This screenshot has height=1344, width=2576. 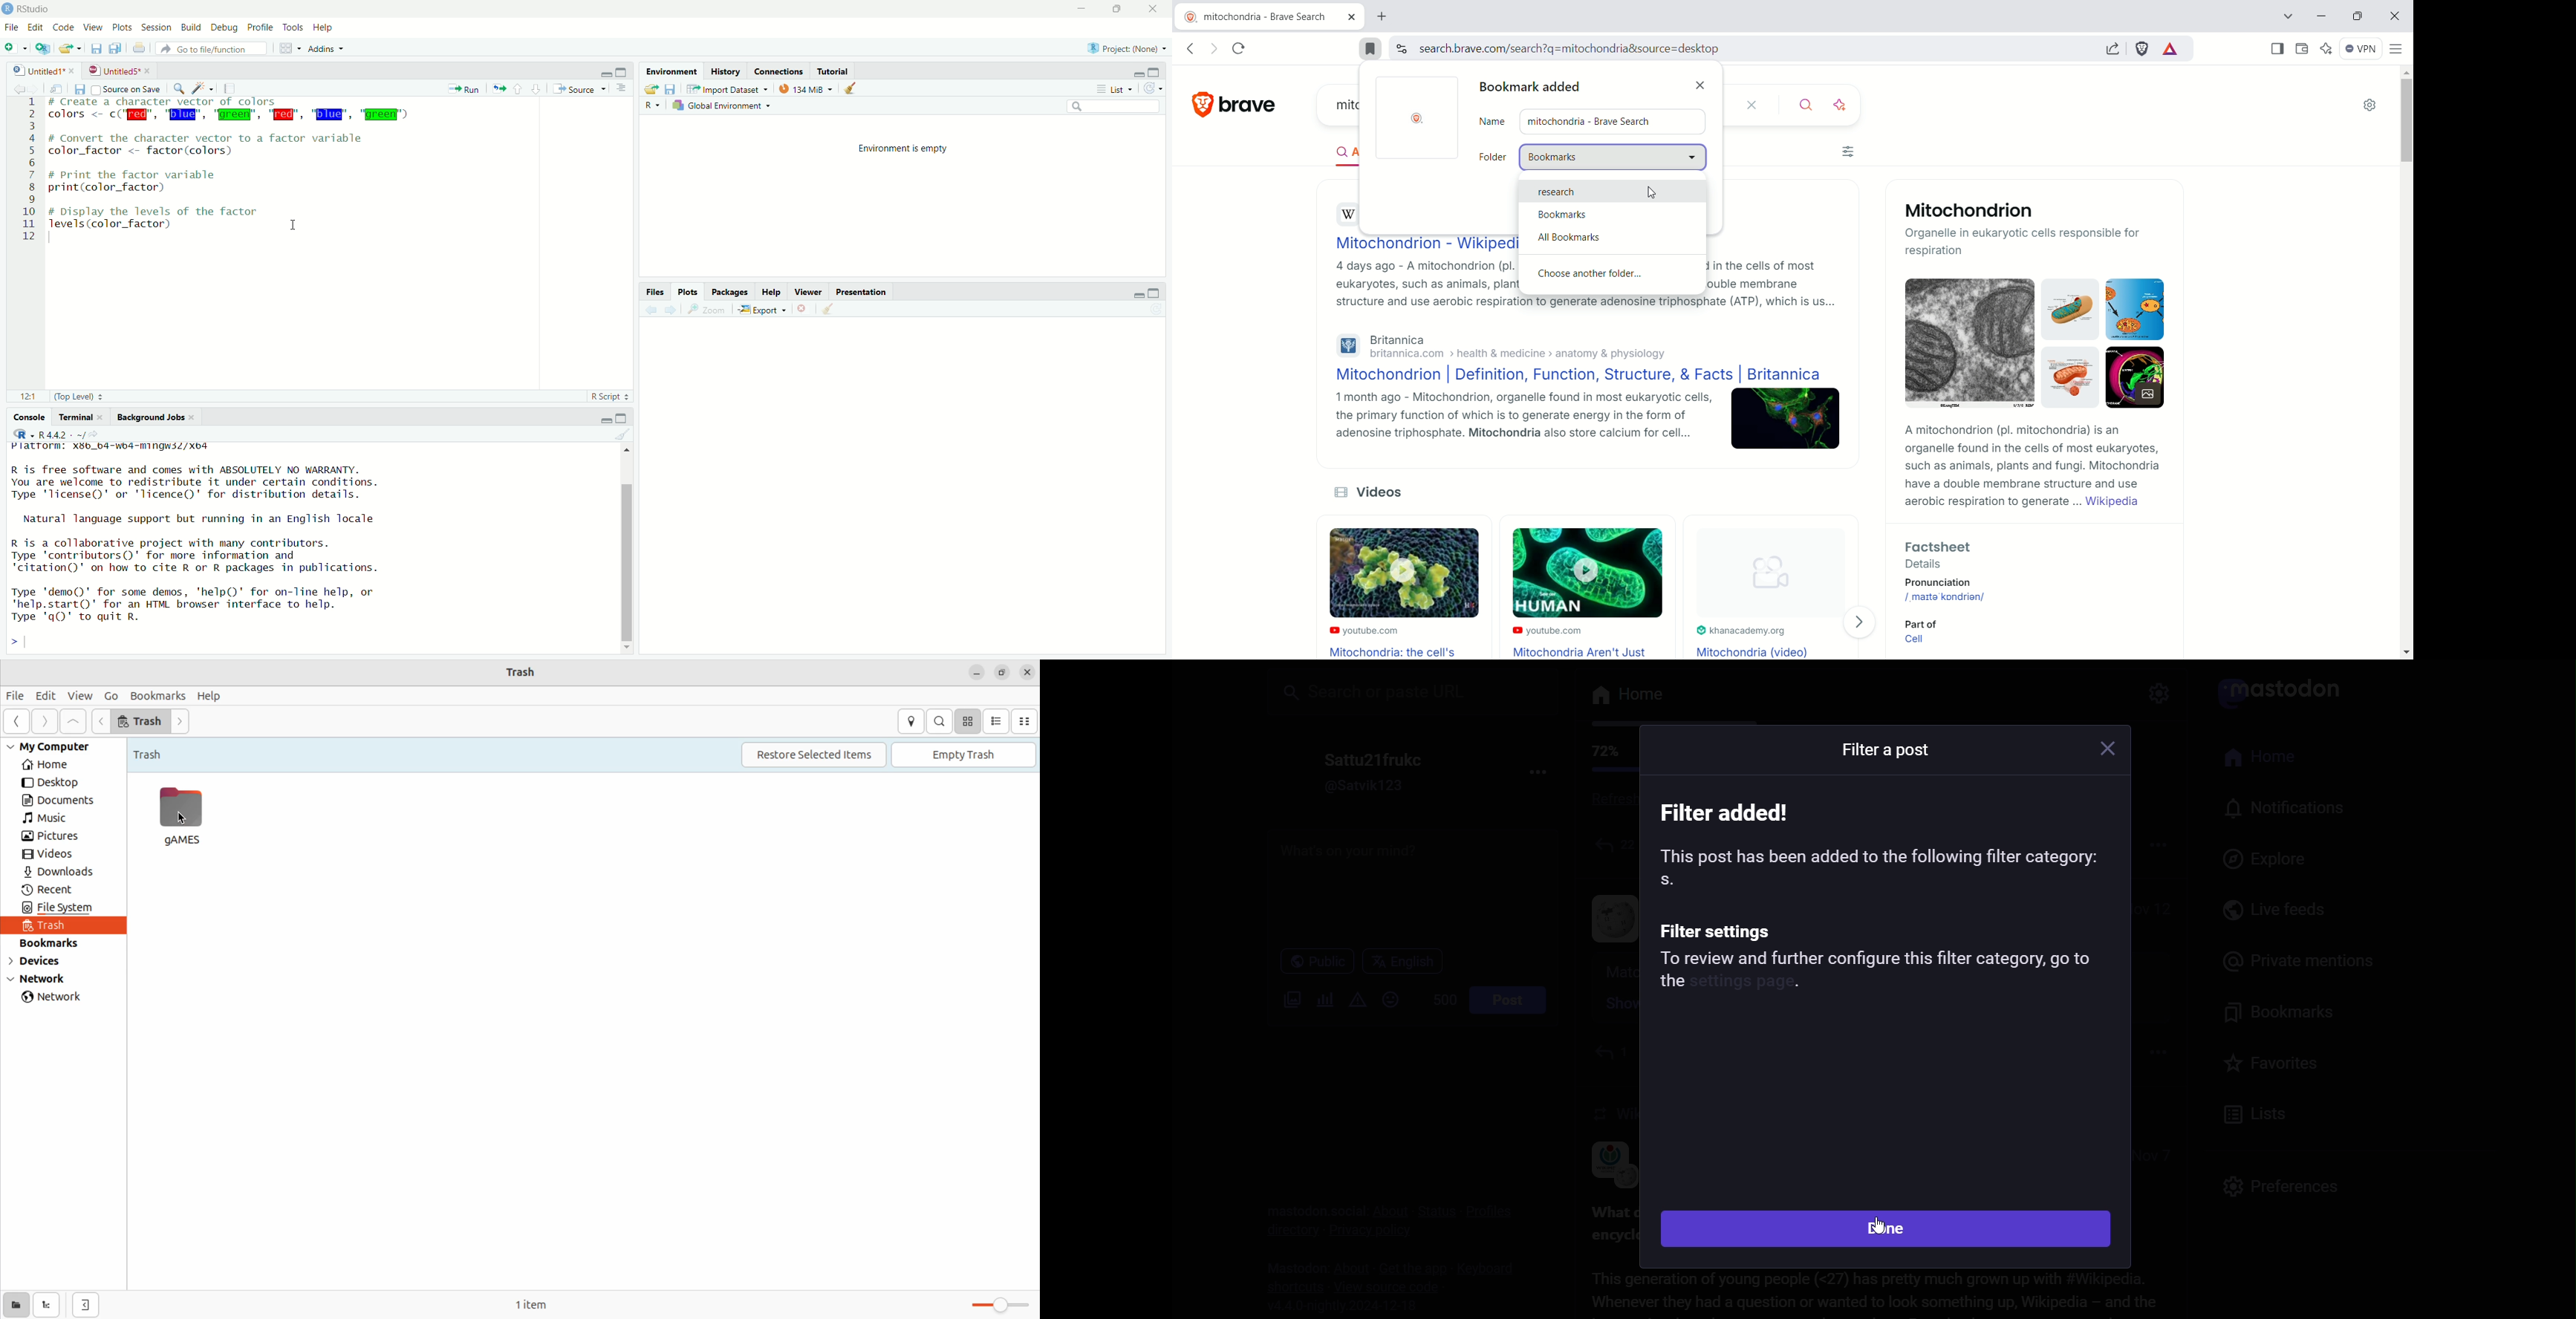 I want to click on new file, so click(x=15, y=48).